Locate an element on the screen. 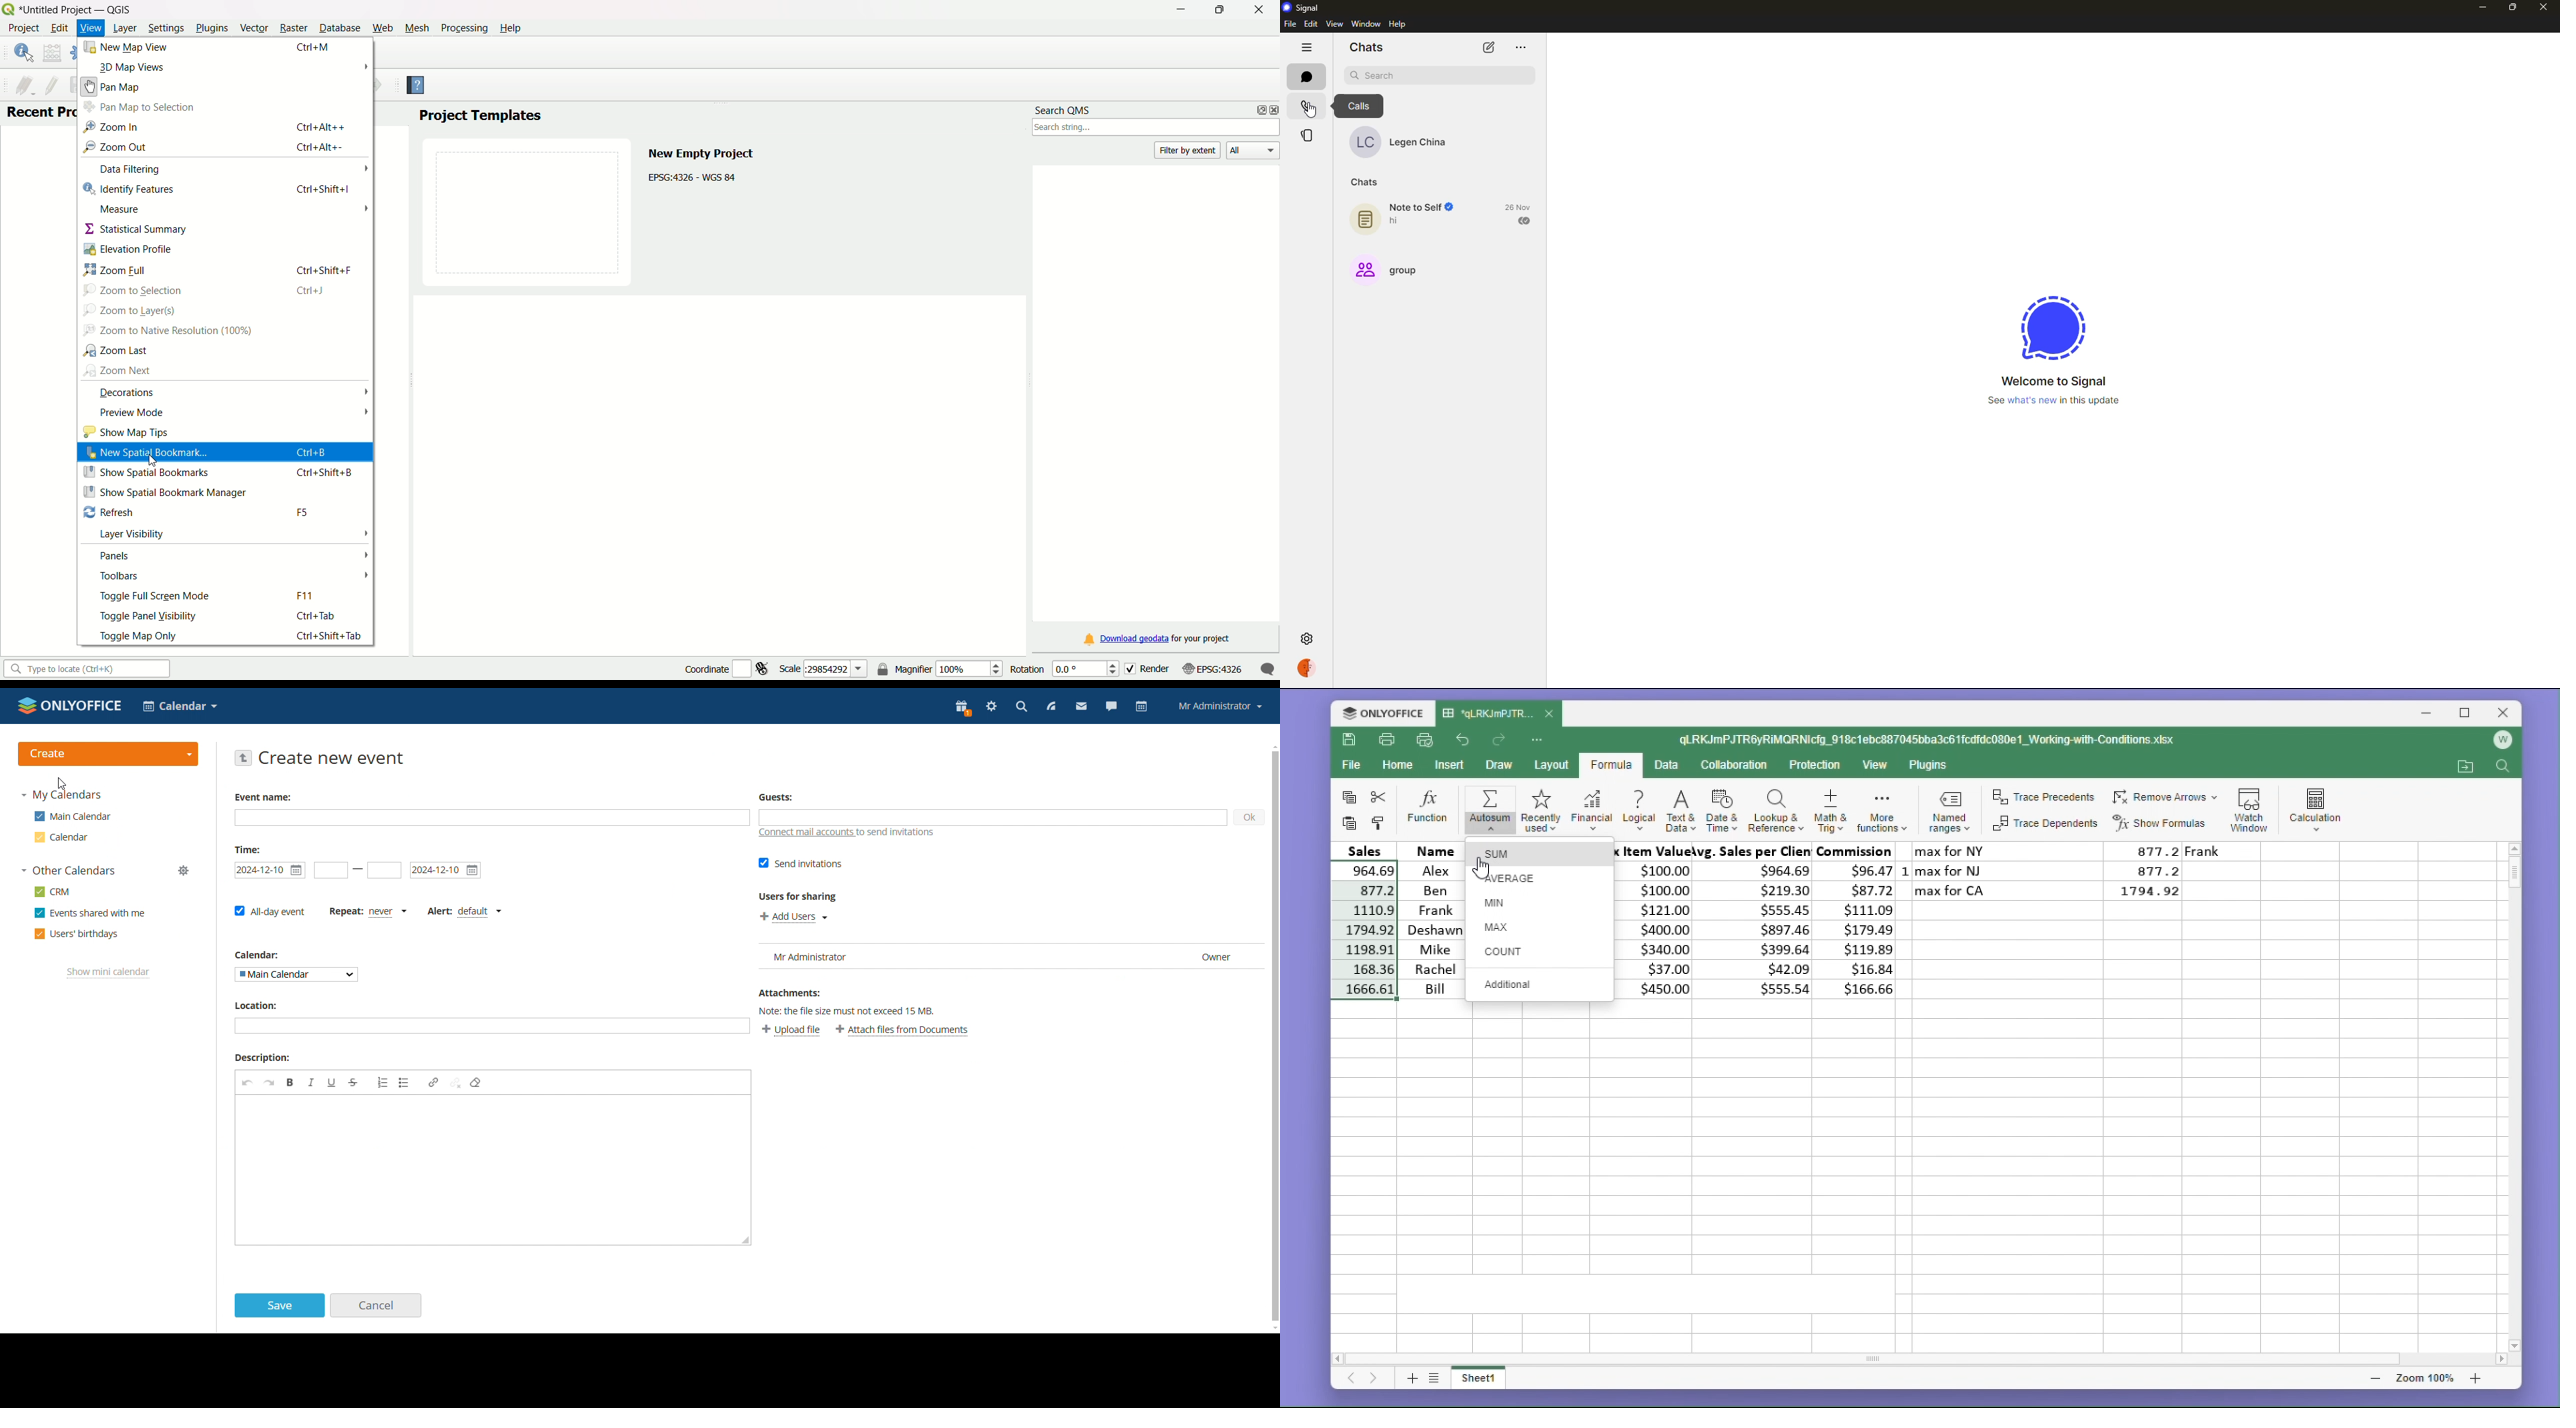 The width and height of the screenshot is (2576, 1428). named ranges is located at coordinates (1947, 814).